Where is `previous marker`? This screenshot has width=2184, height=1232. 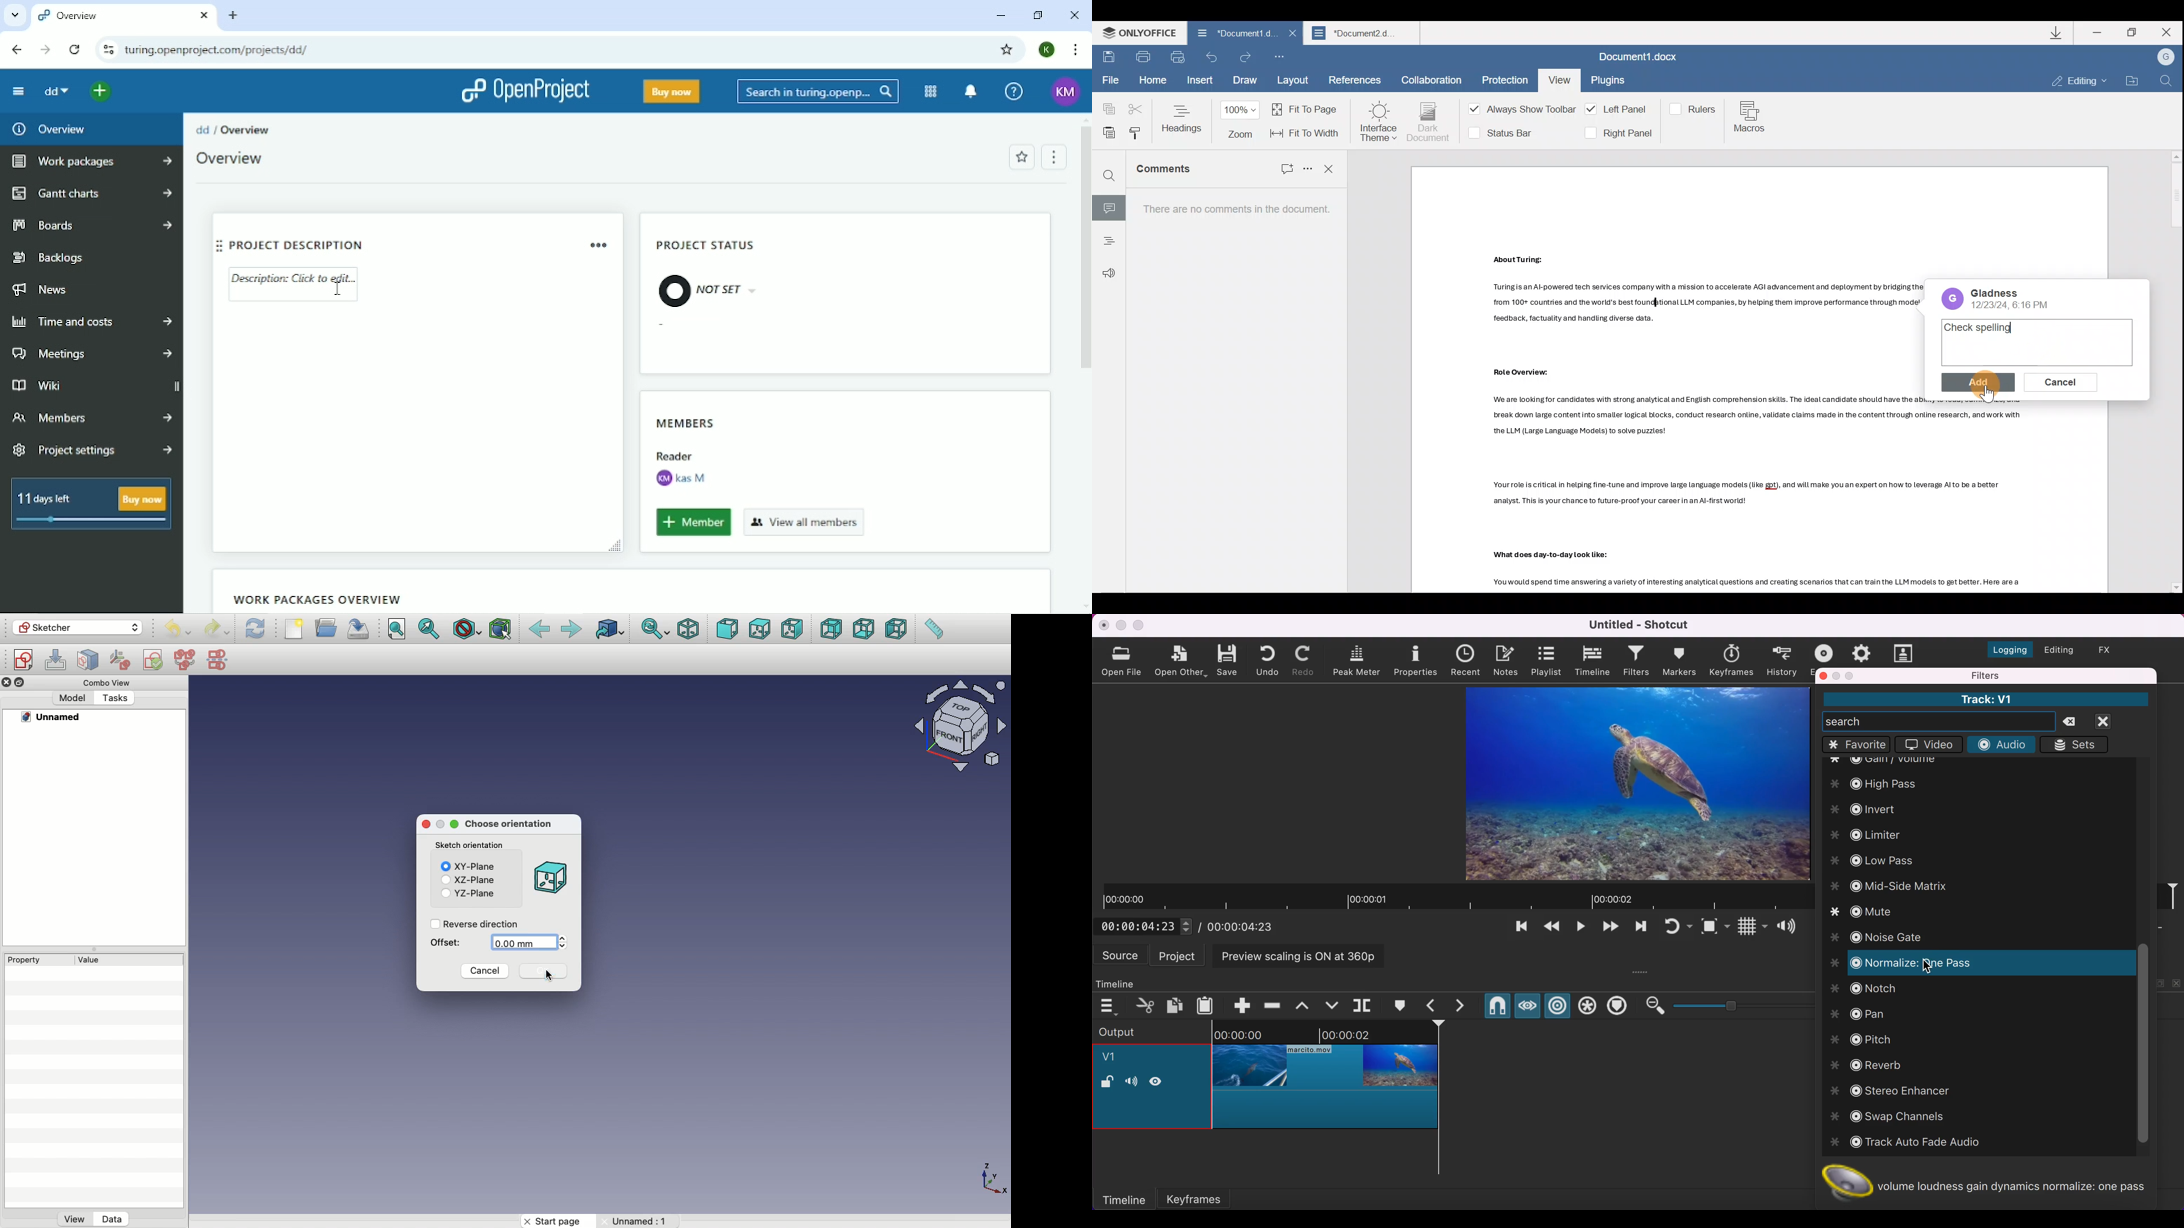 previous marker is located at coordinates (1434, 1006).